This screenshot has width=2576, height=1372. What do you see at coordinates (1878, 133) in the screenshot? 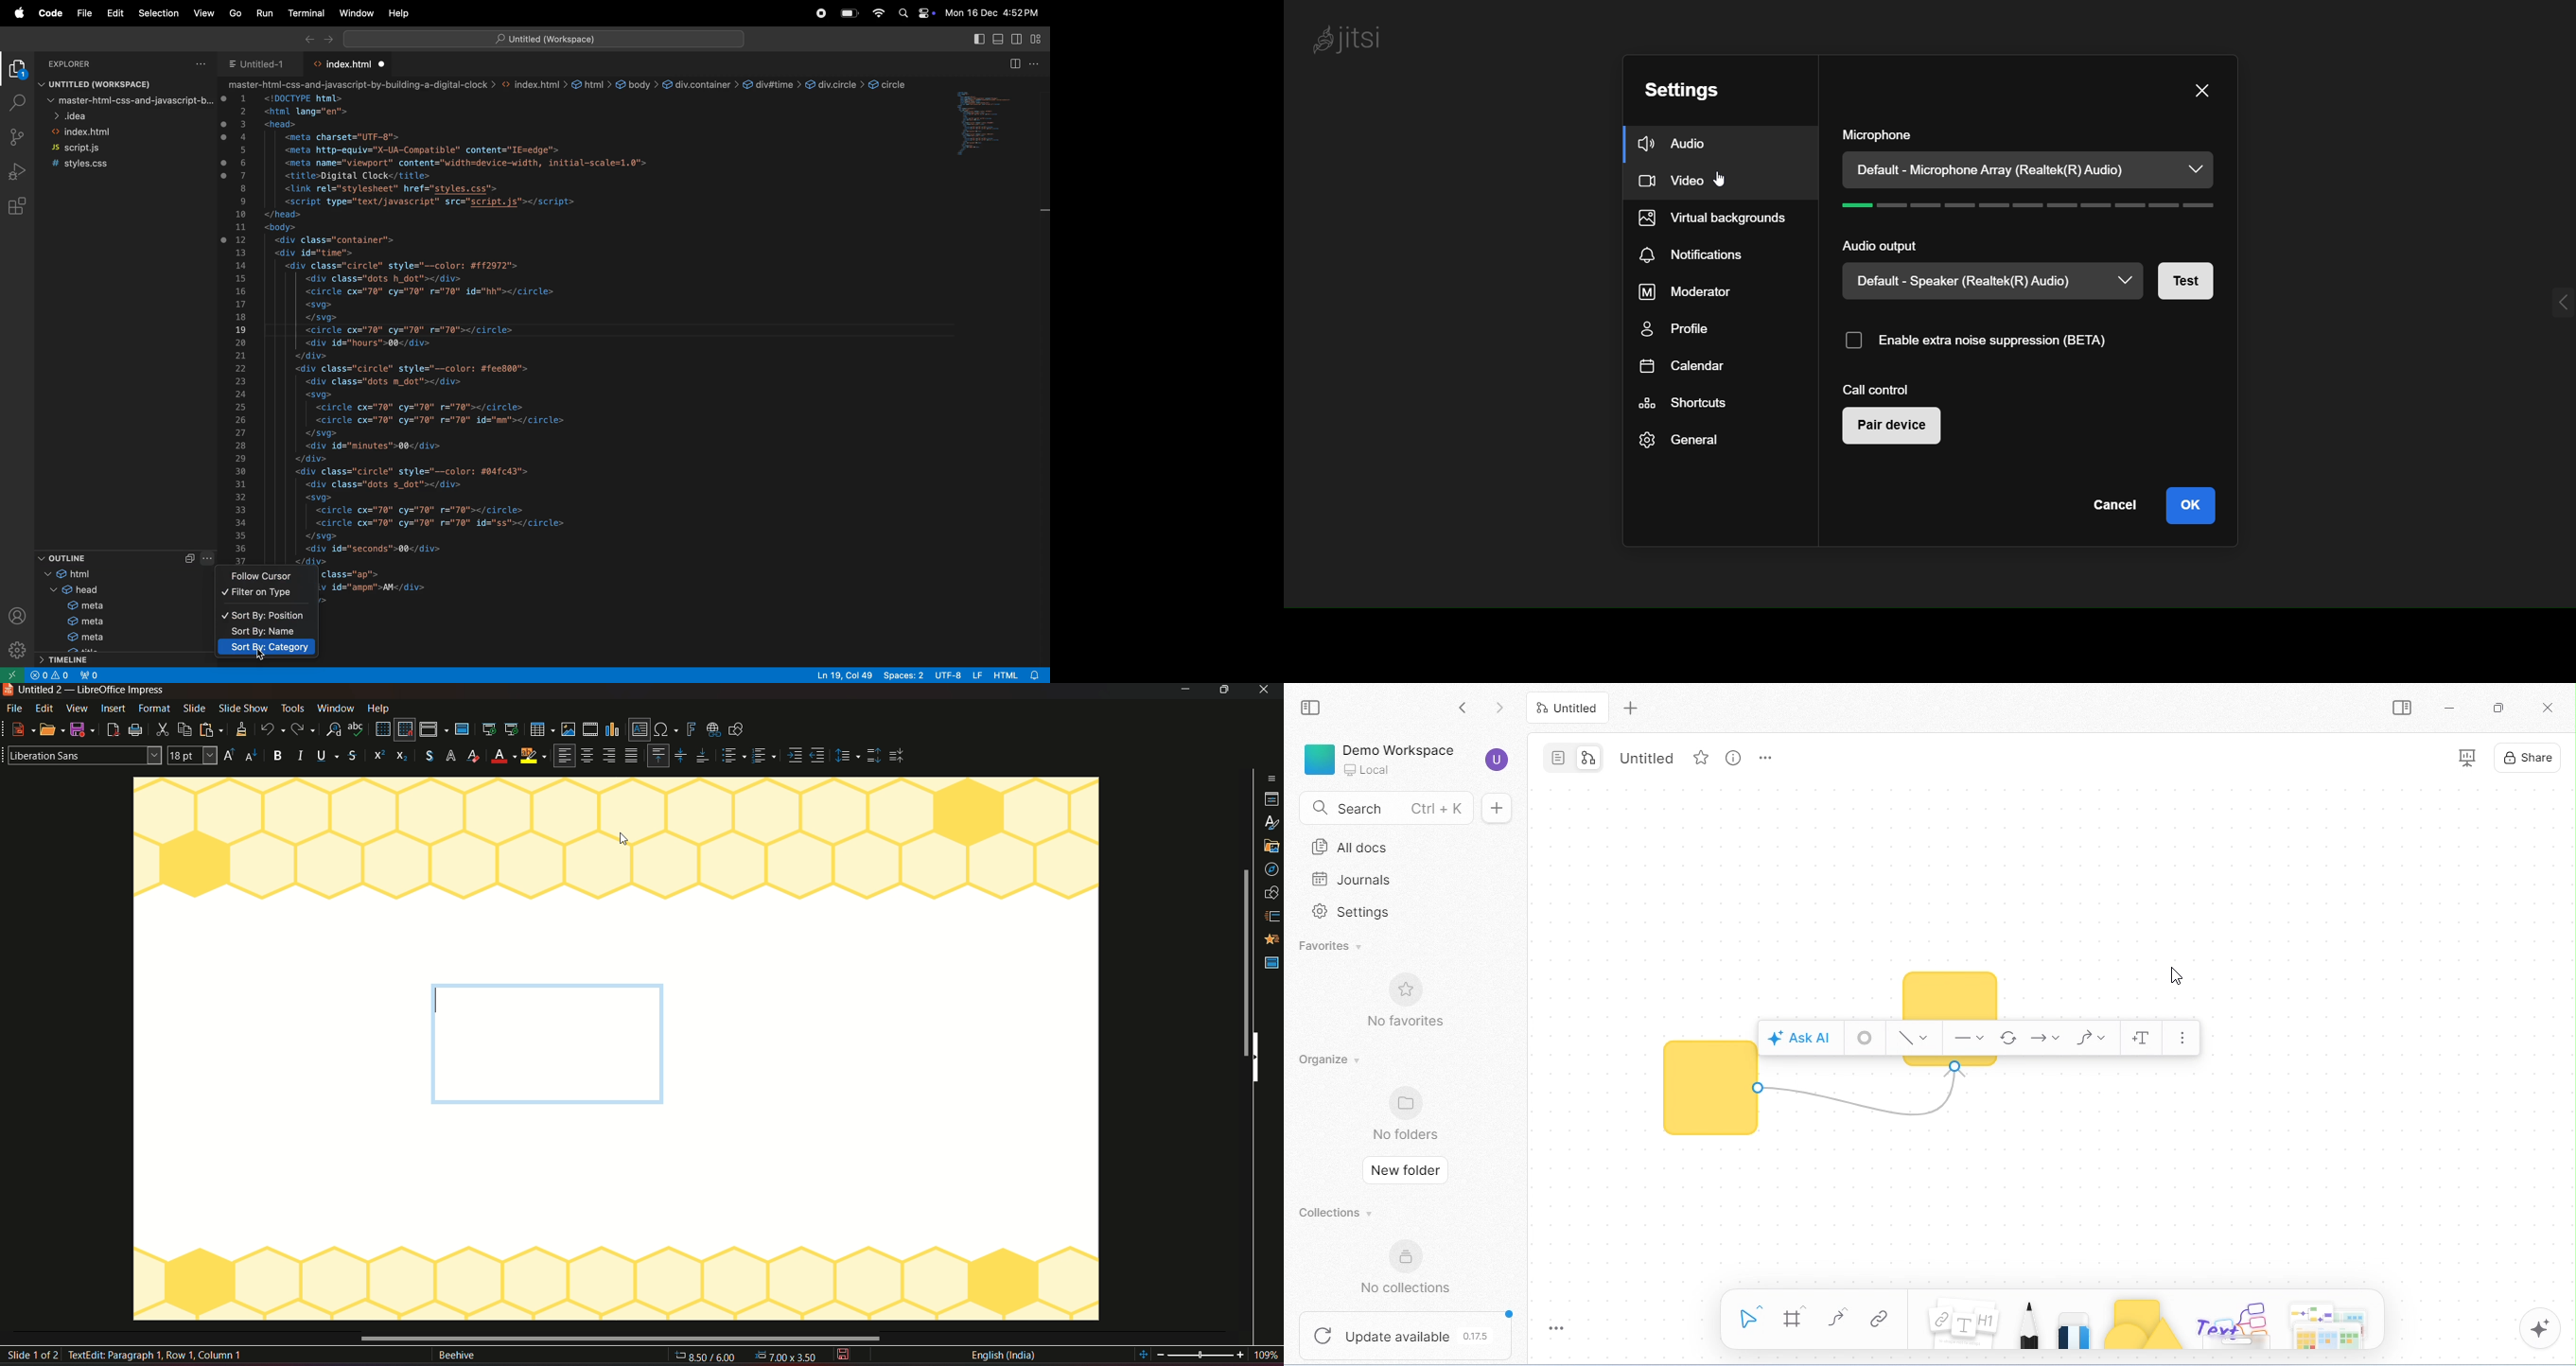
I see `microphone` at bounding box center [1878, 133].